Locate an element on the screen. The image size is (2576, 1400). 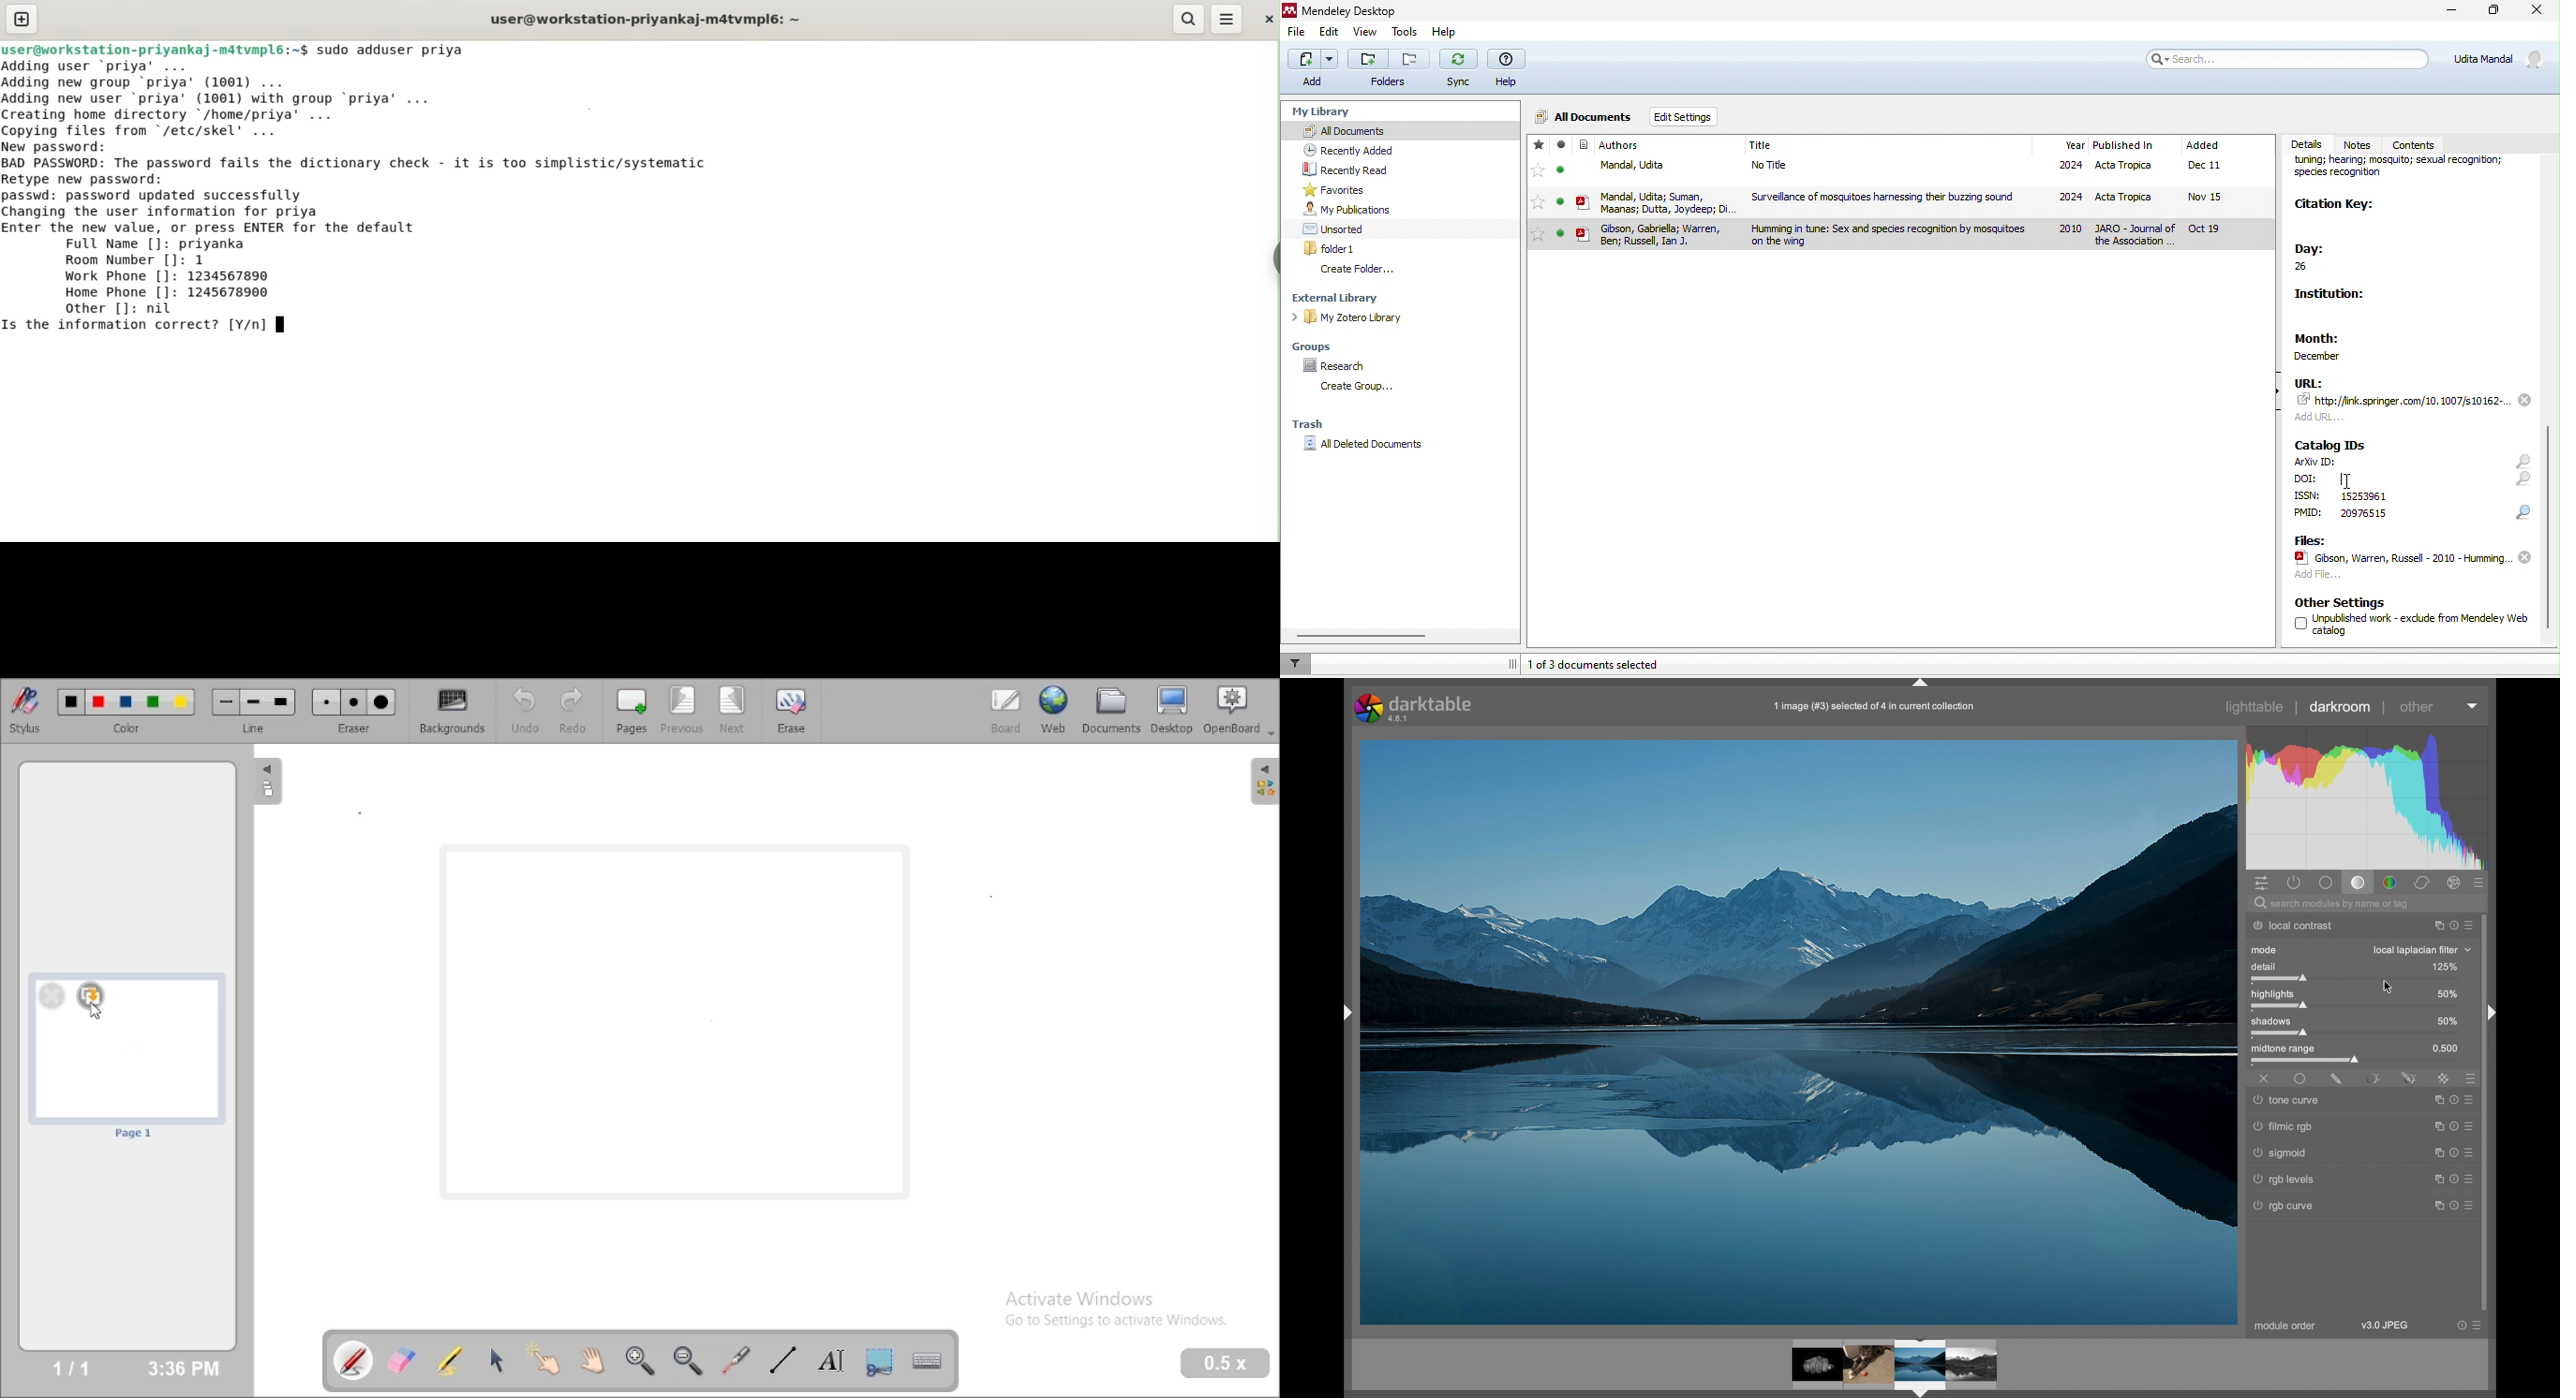
darktable is located at coordinates (1415, 708).